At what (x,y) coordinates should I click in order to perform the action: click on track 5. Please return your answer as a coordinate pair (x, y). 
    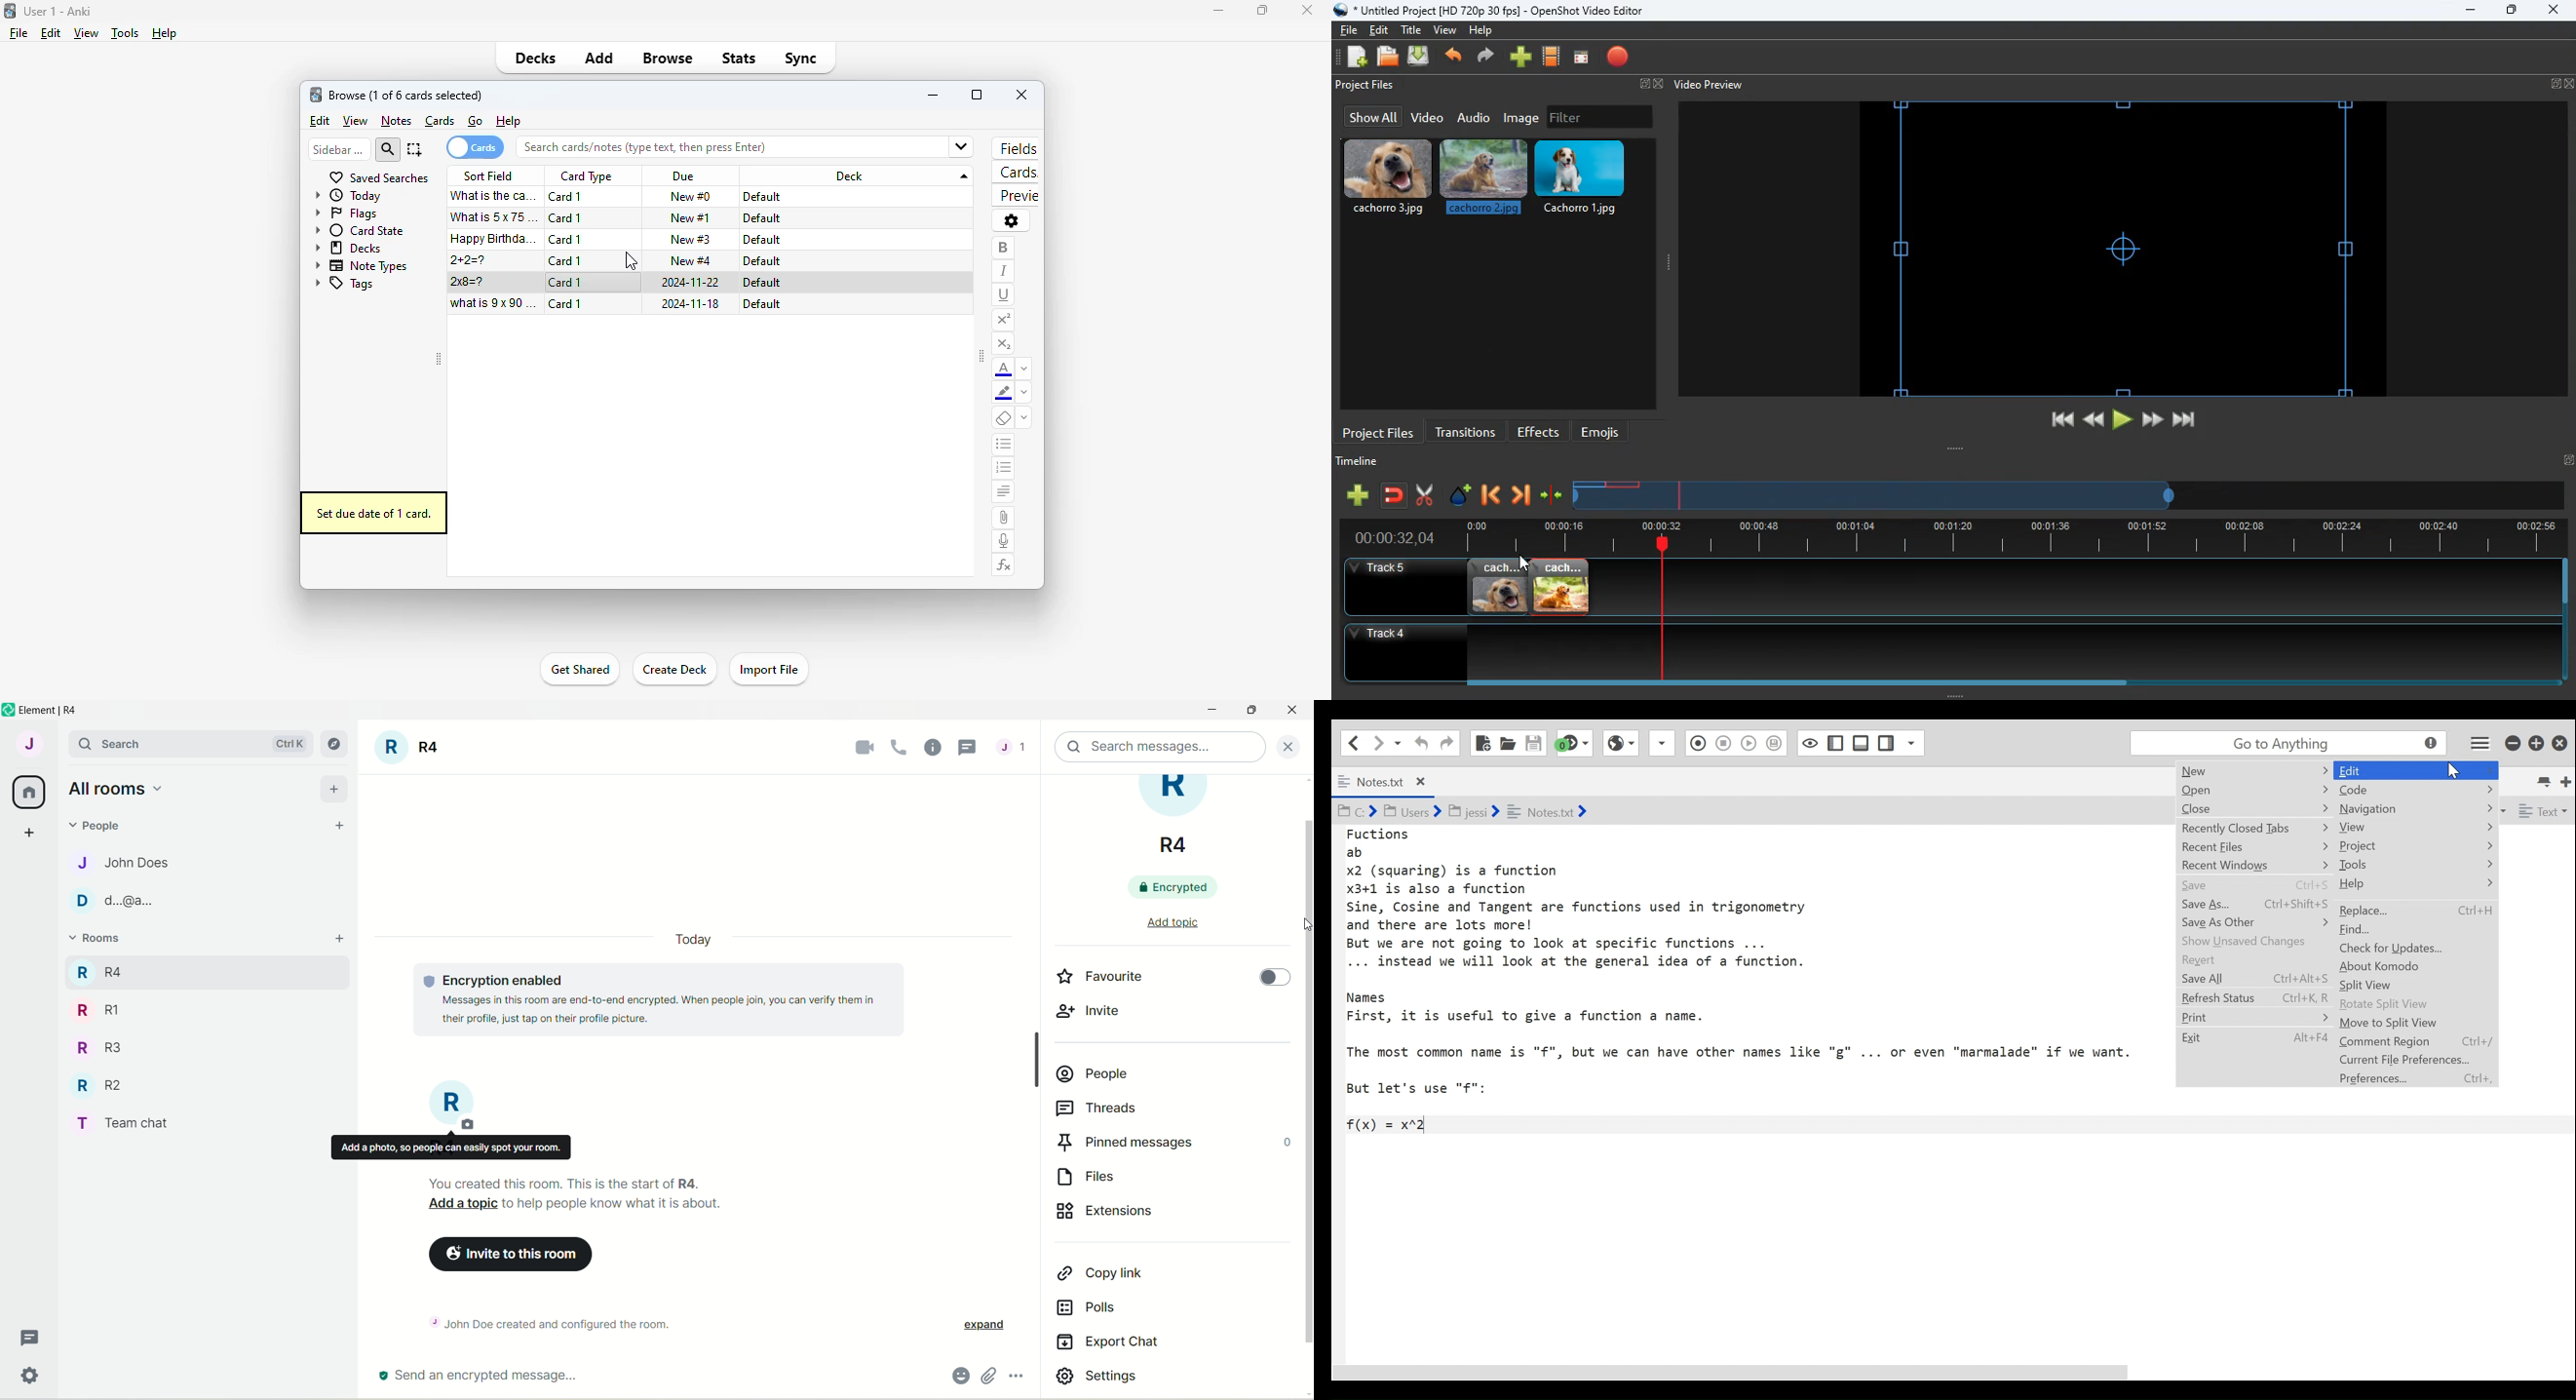
    Looking at the image, I should click on (1382, 569).